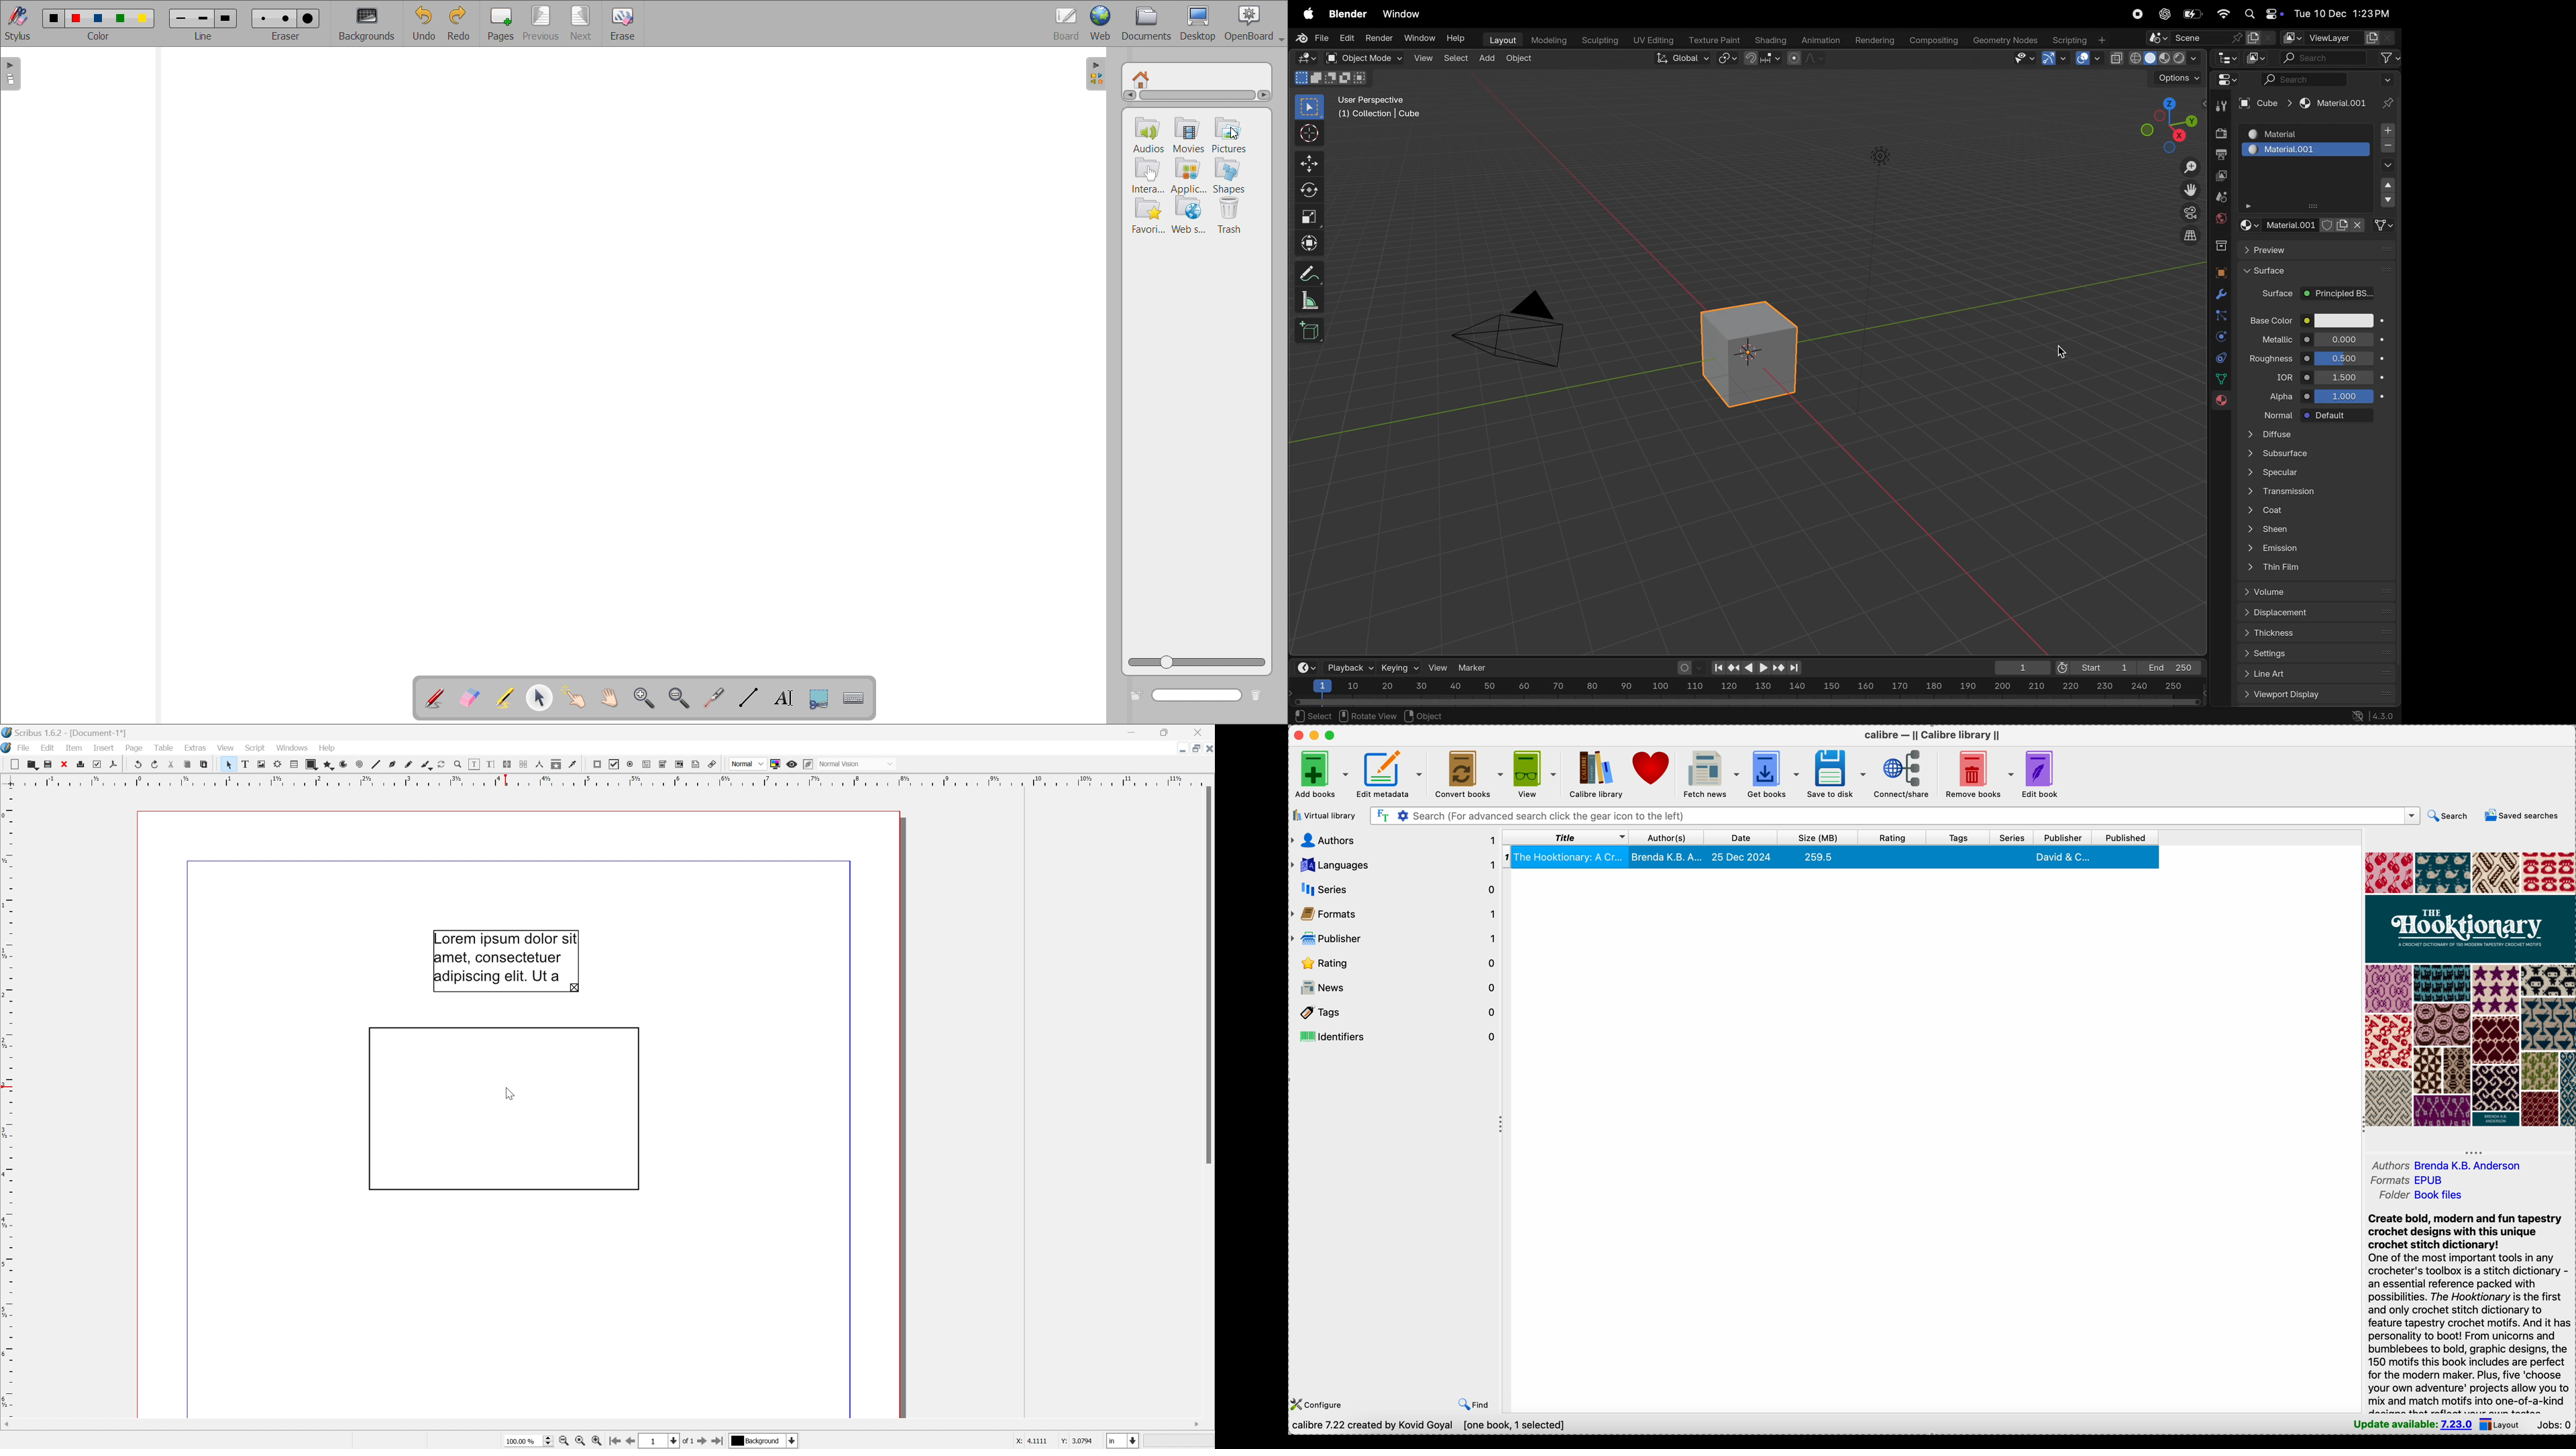 This screenshot has height=1456, width=2576. Describe the element at coordinates (344, 764) in the screenshot. I see `Arc` at that location.